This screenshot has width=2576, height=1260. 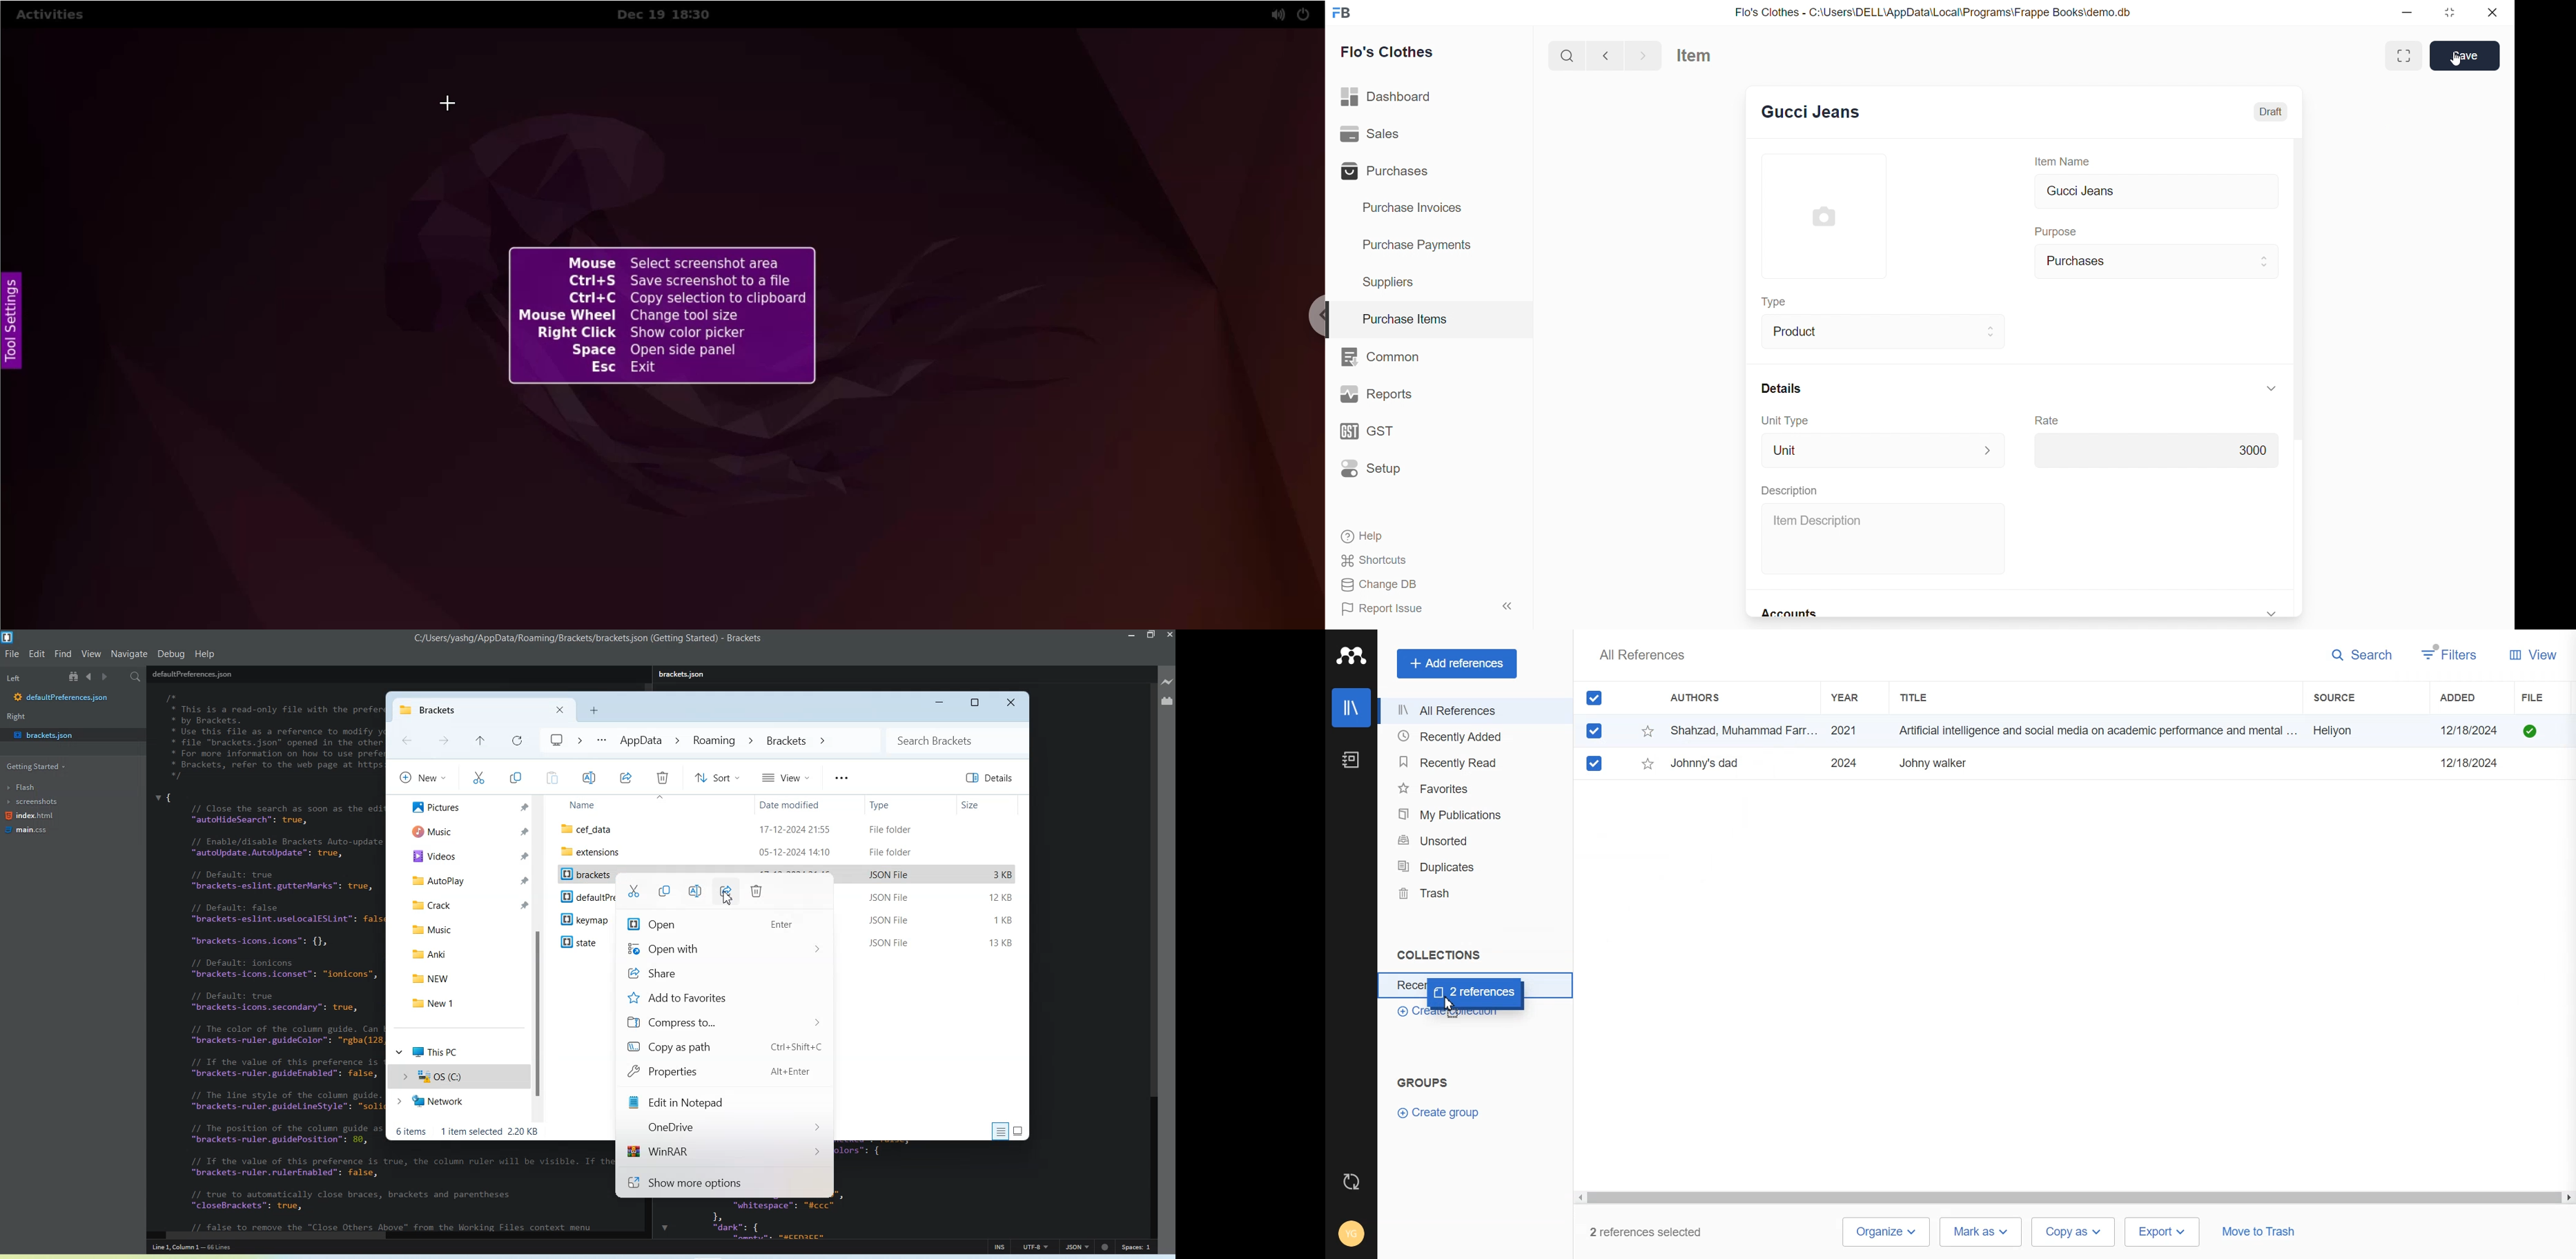 What do you see at coordinates (1077, 1246) in the screenshot?
I see `JSON` at bounding box center [1077, 1246].